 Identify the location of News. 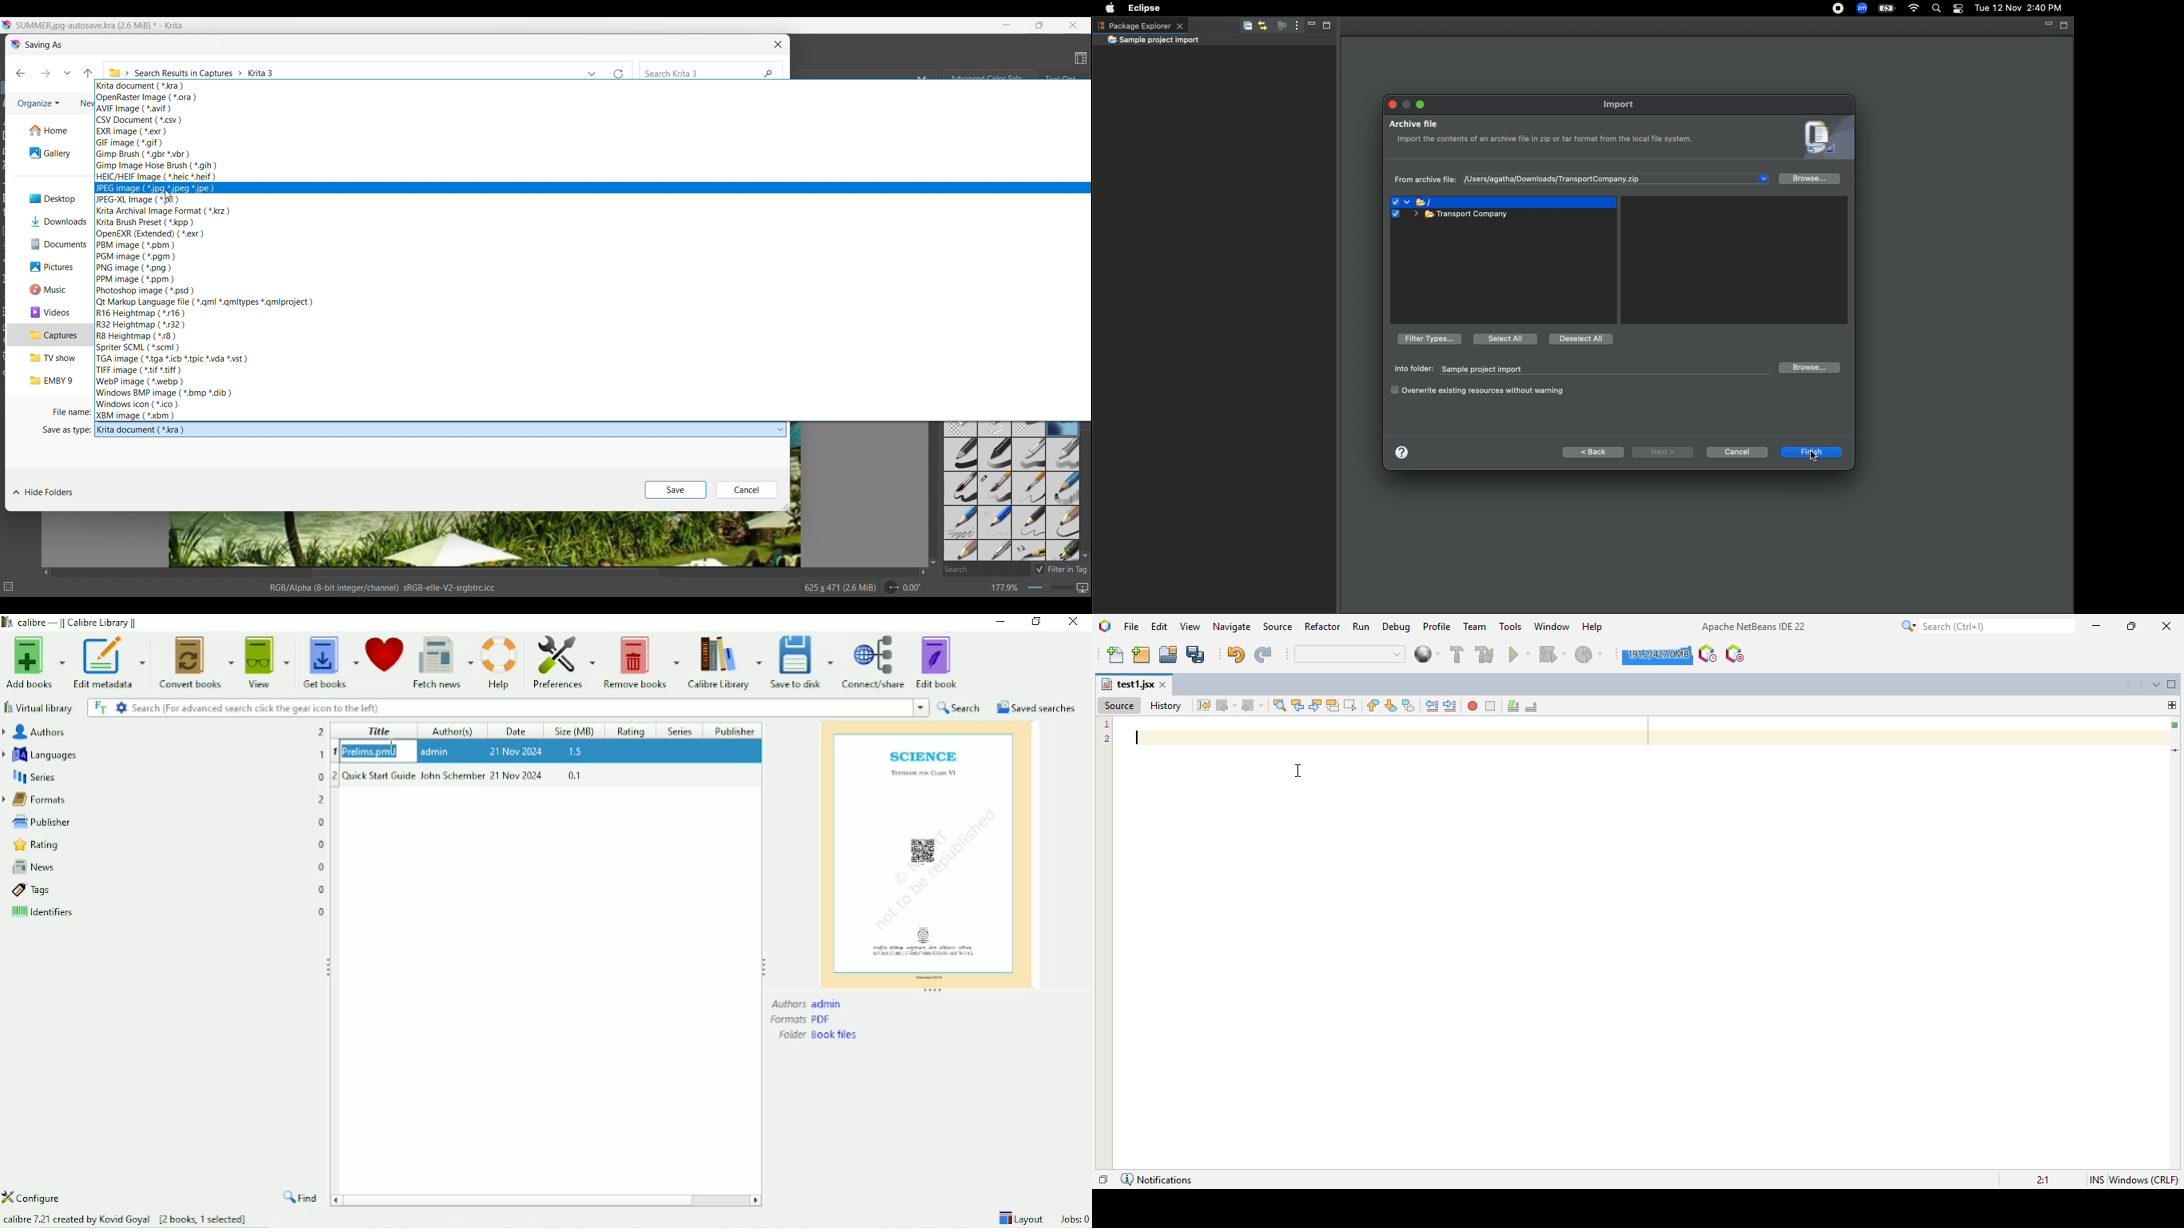
(30, 868).